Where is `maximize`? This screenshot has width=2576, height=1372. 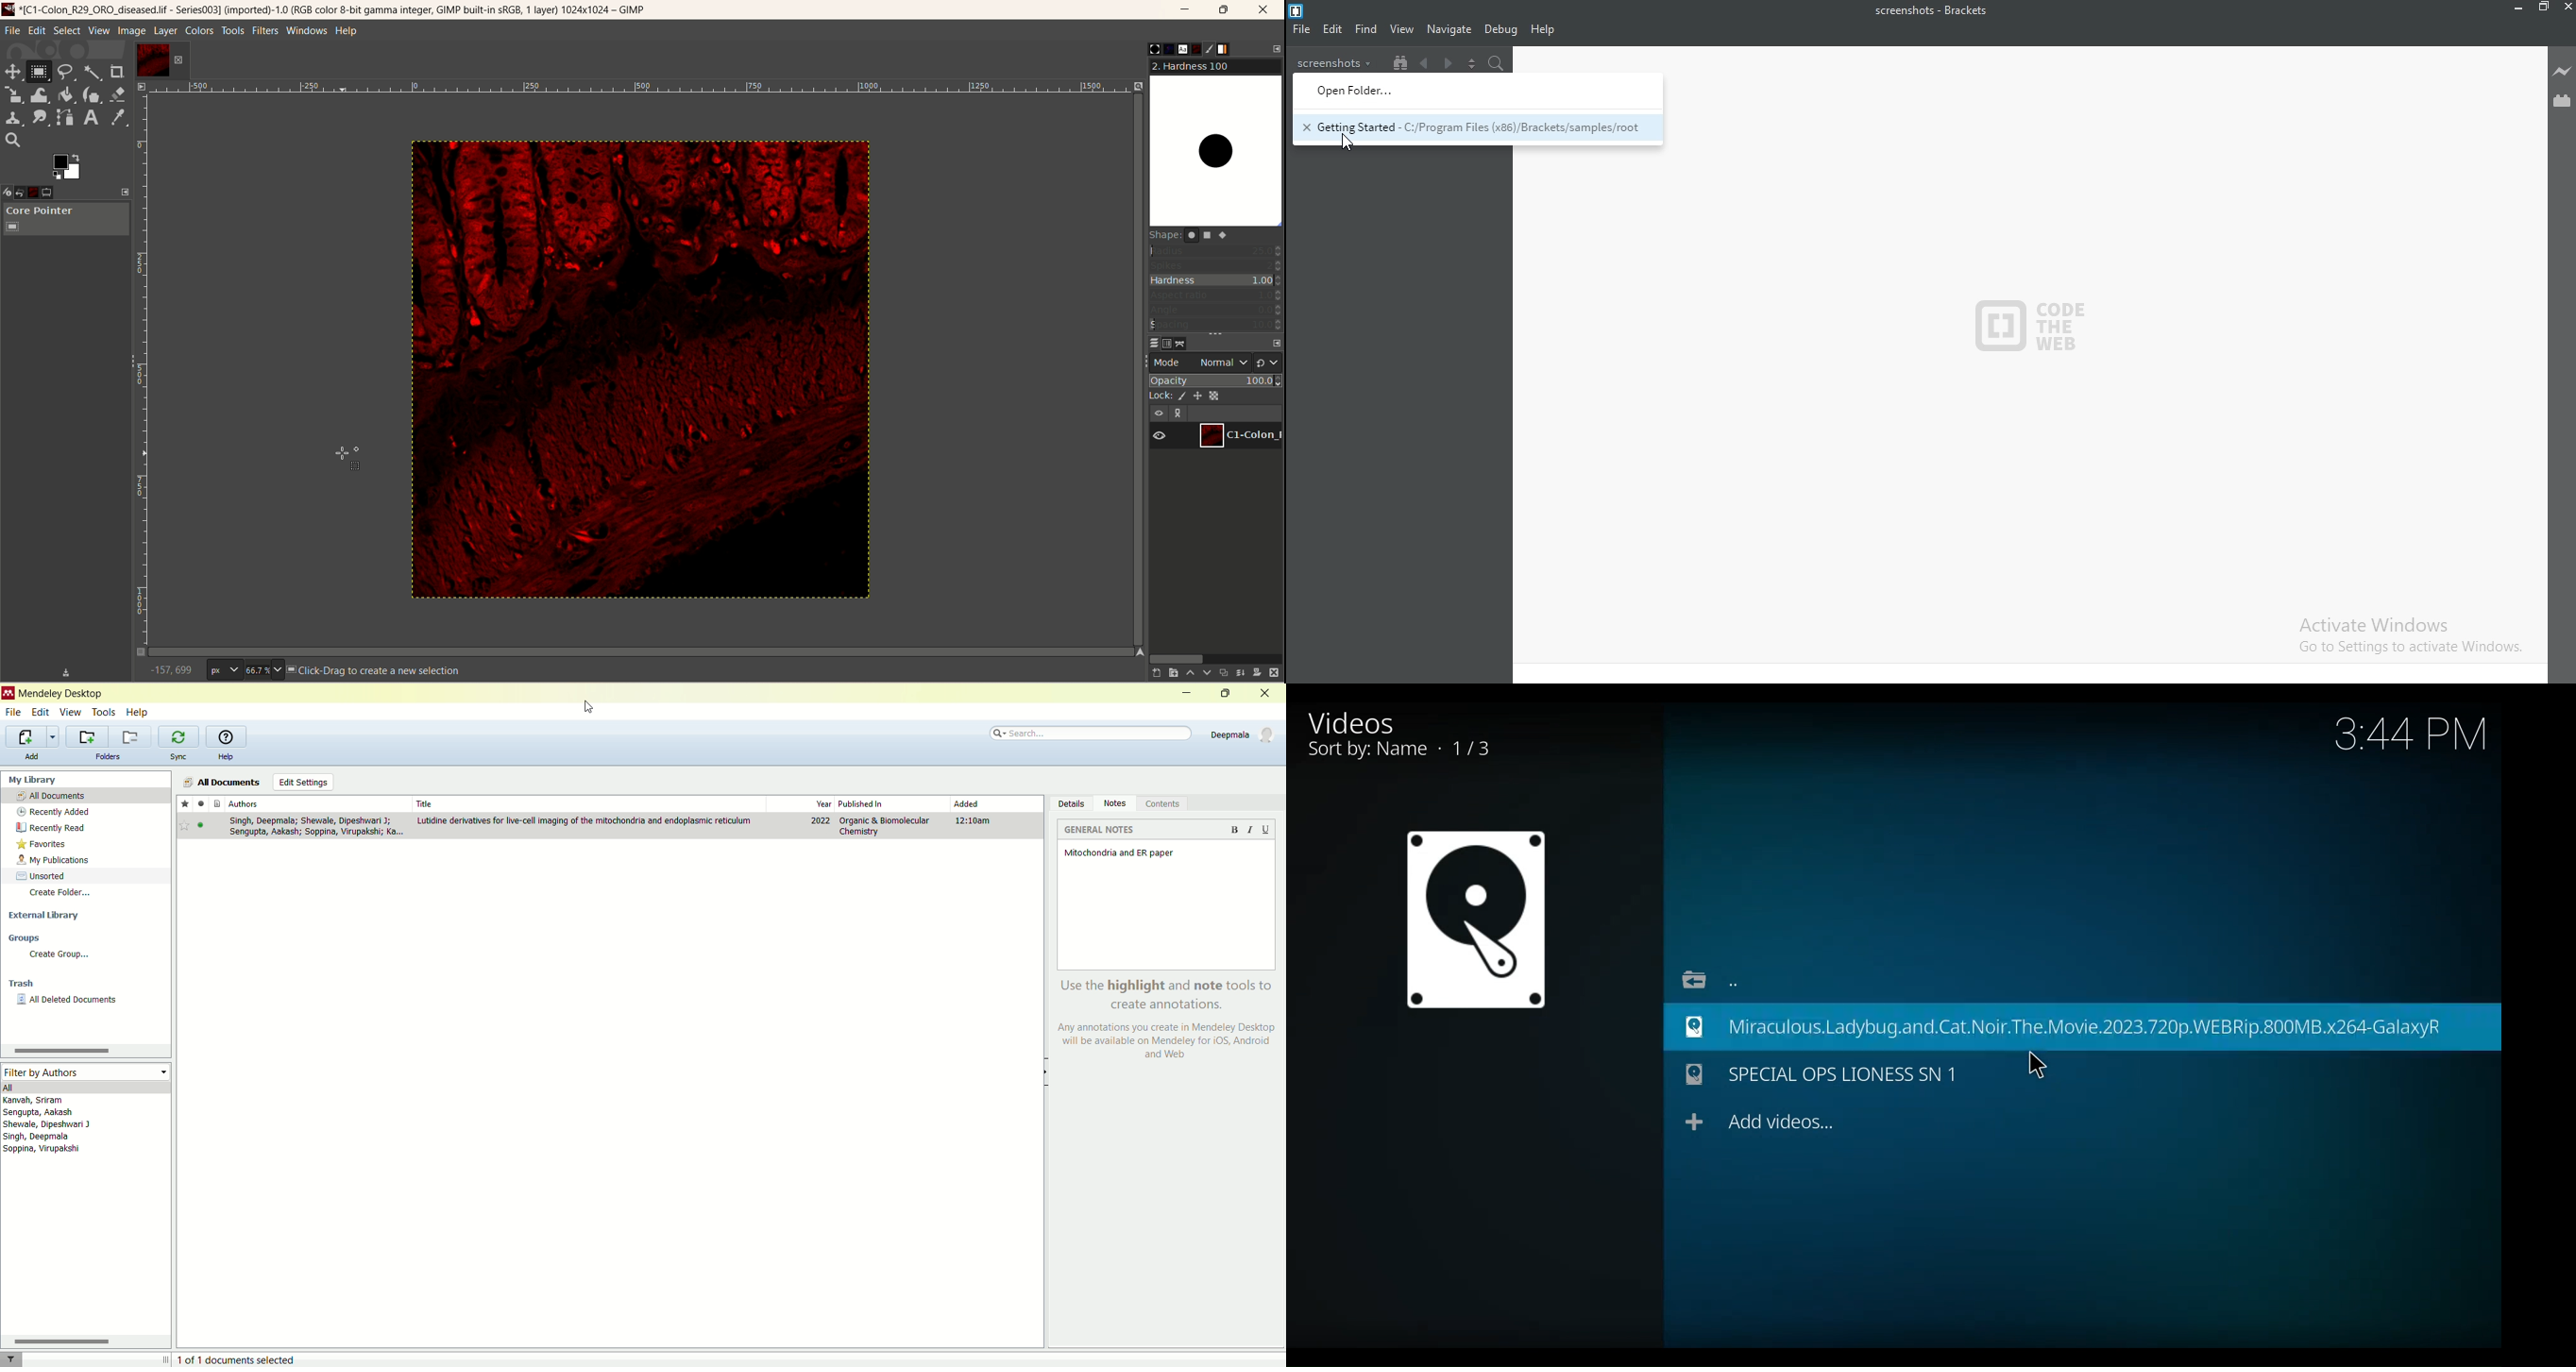
maximize is located at coordinates (1227, 692).